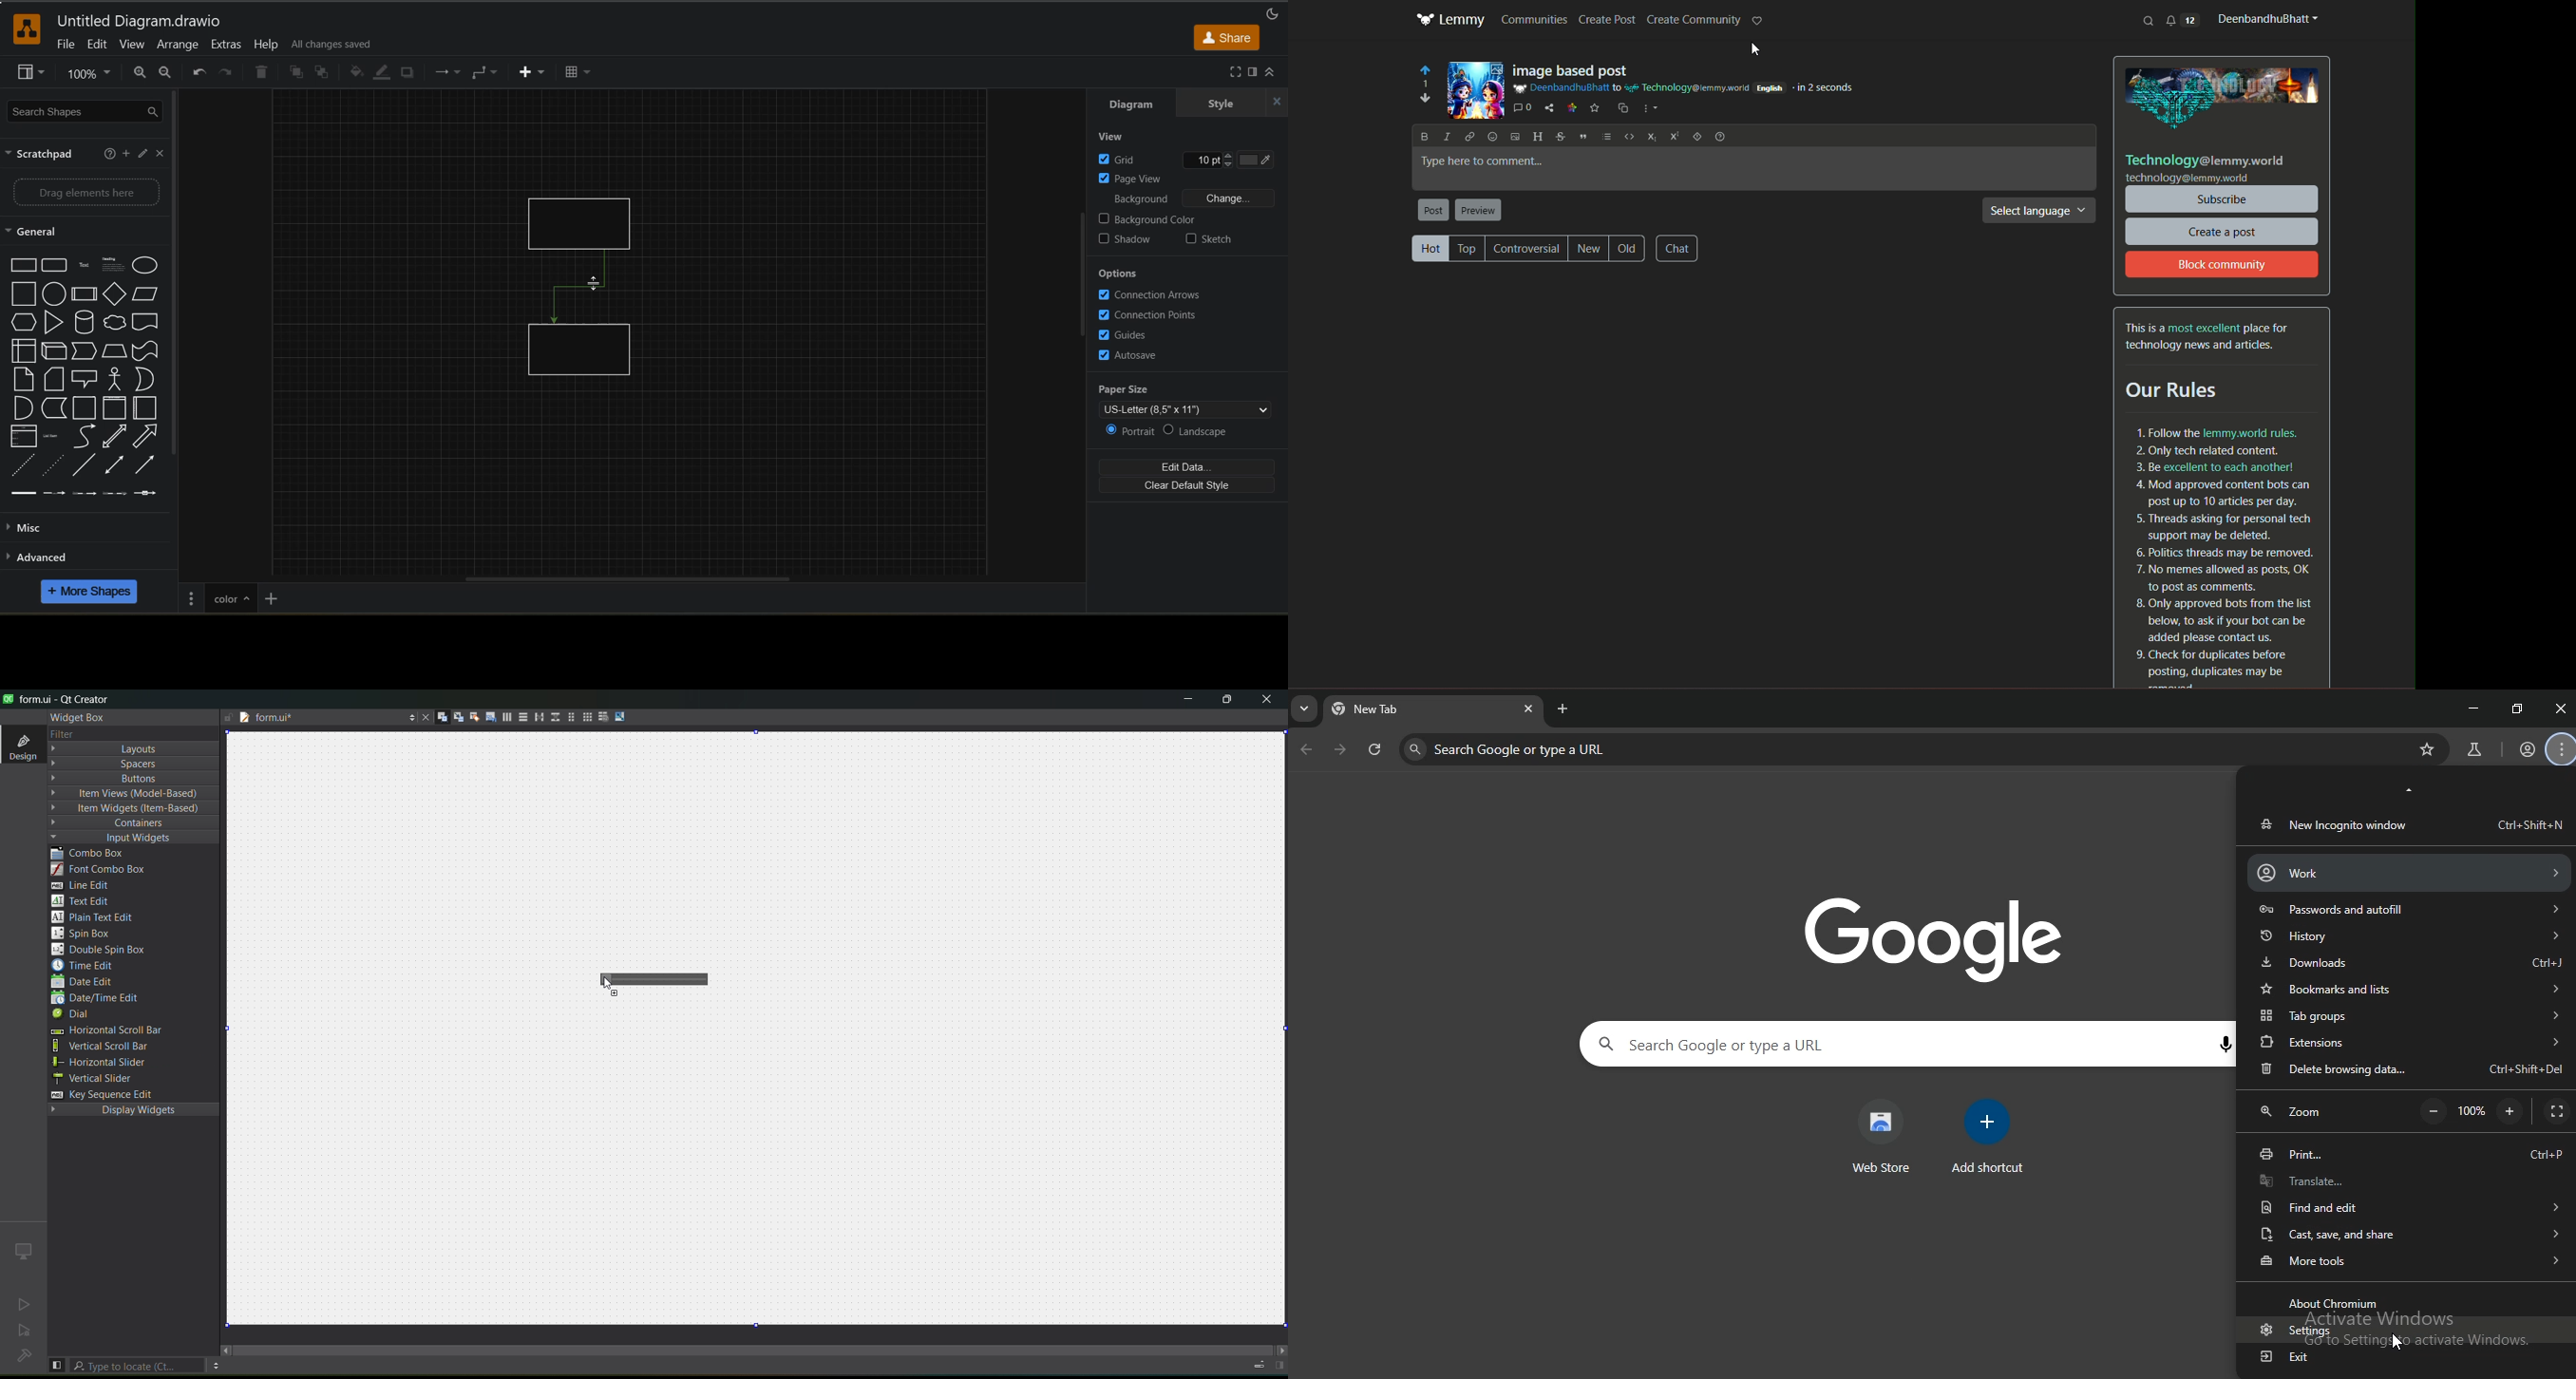 The width and height of the screenshot is (2576, 1400). What do you see at coordinates (1621, 107) in the screenshot?
I see `copy` at bounding box center [1621, 107].